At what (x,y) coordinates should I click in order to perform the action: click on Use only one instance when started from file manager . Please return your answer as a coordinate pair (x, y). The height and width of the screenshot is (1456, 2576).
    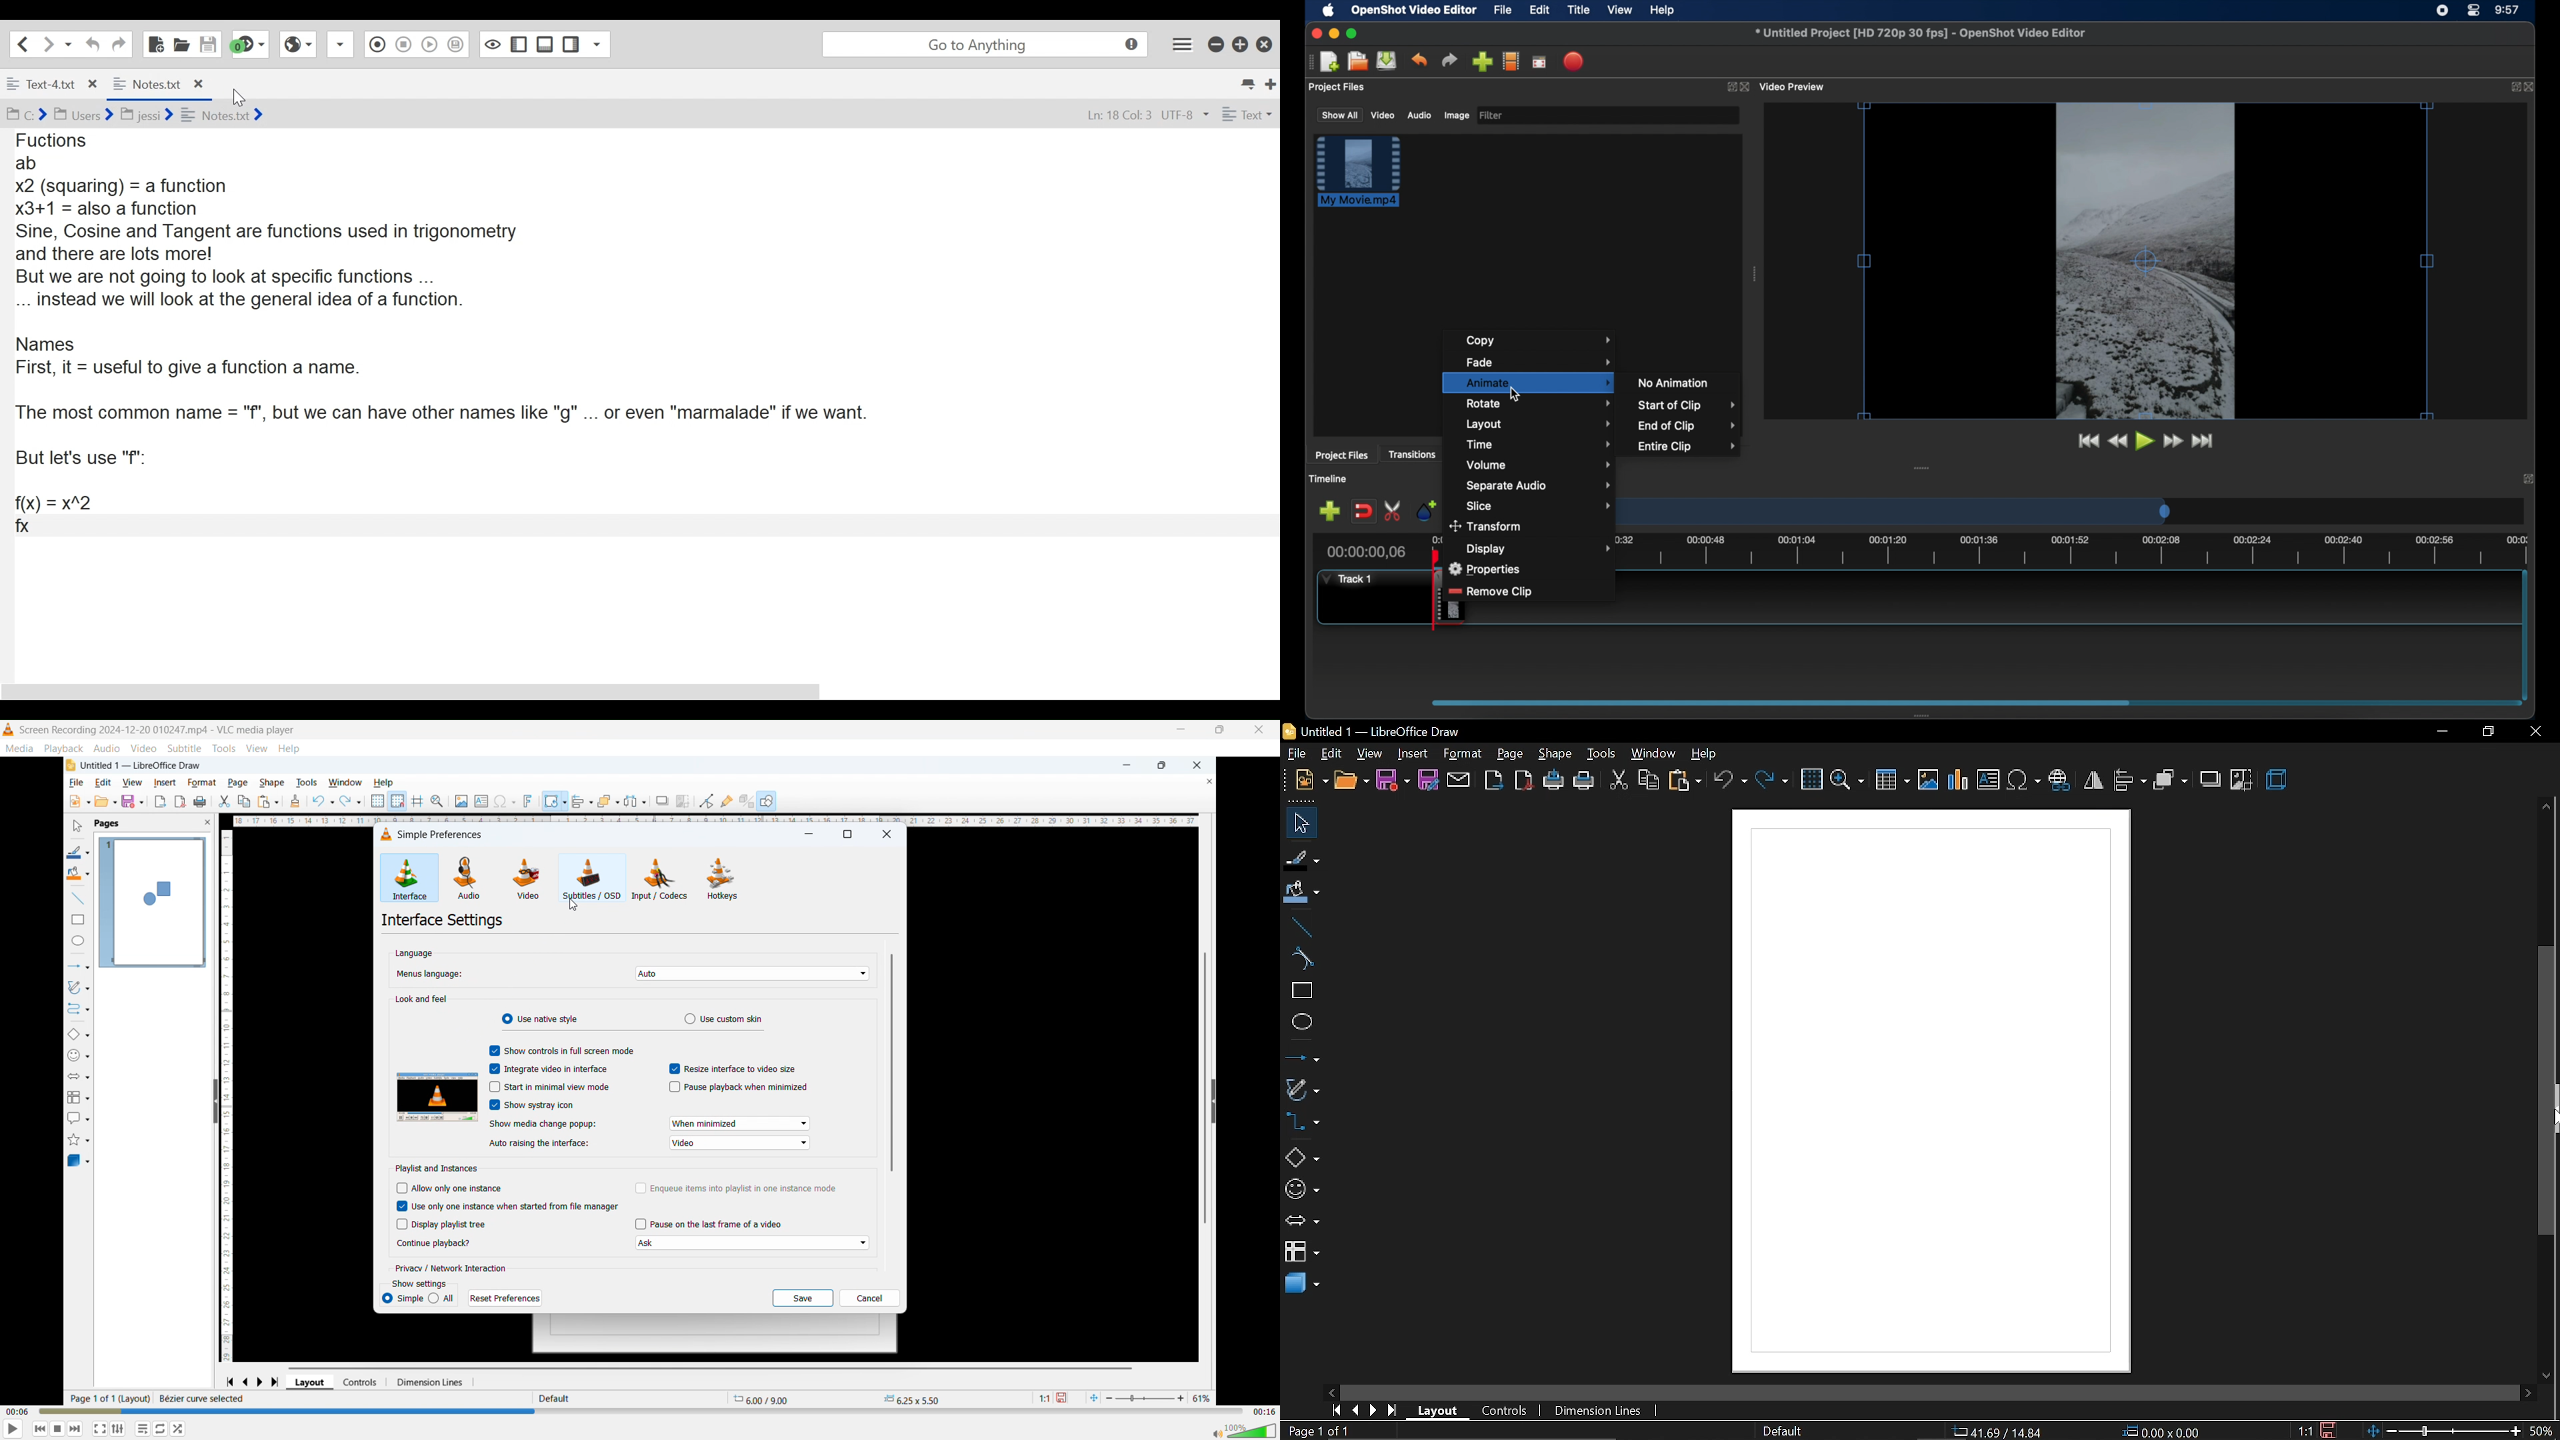
    Looking at the image, I should click on (507, 1206).